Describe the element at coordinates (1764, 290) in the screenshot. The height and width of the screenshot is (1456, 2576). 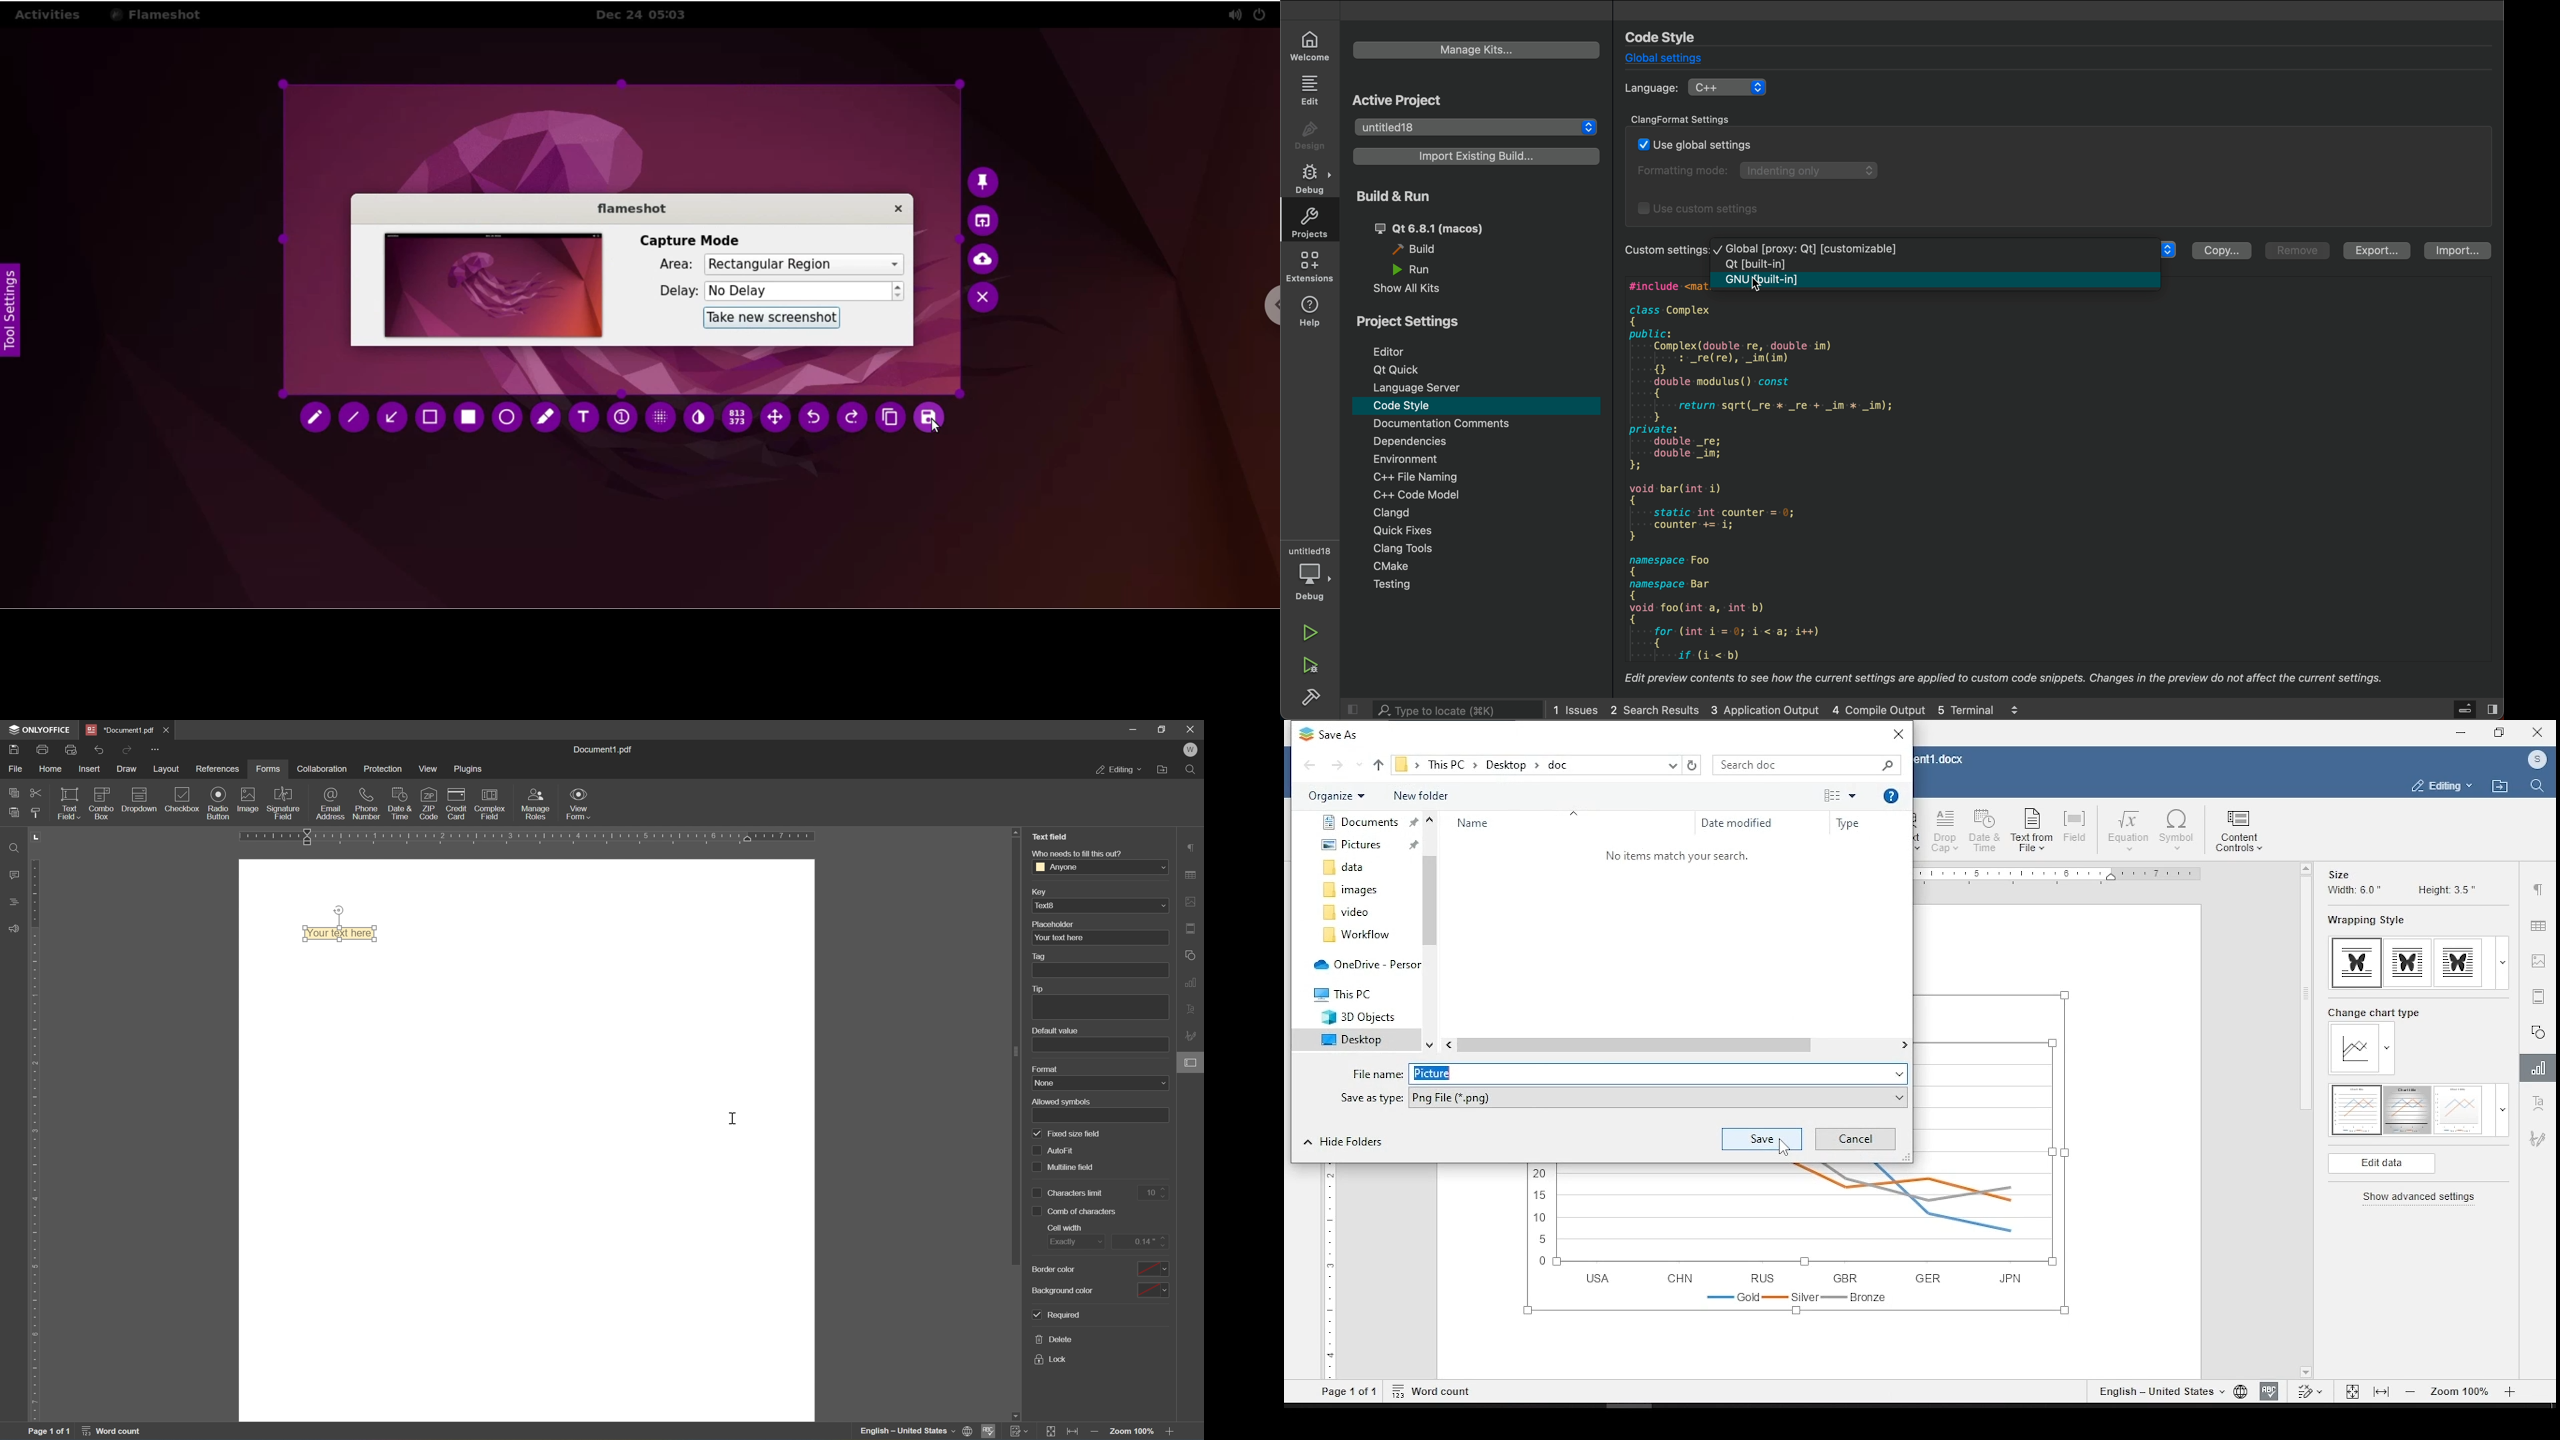
I see `cursor` at that location.